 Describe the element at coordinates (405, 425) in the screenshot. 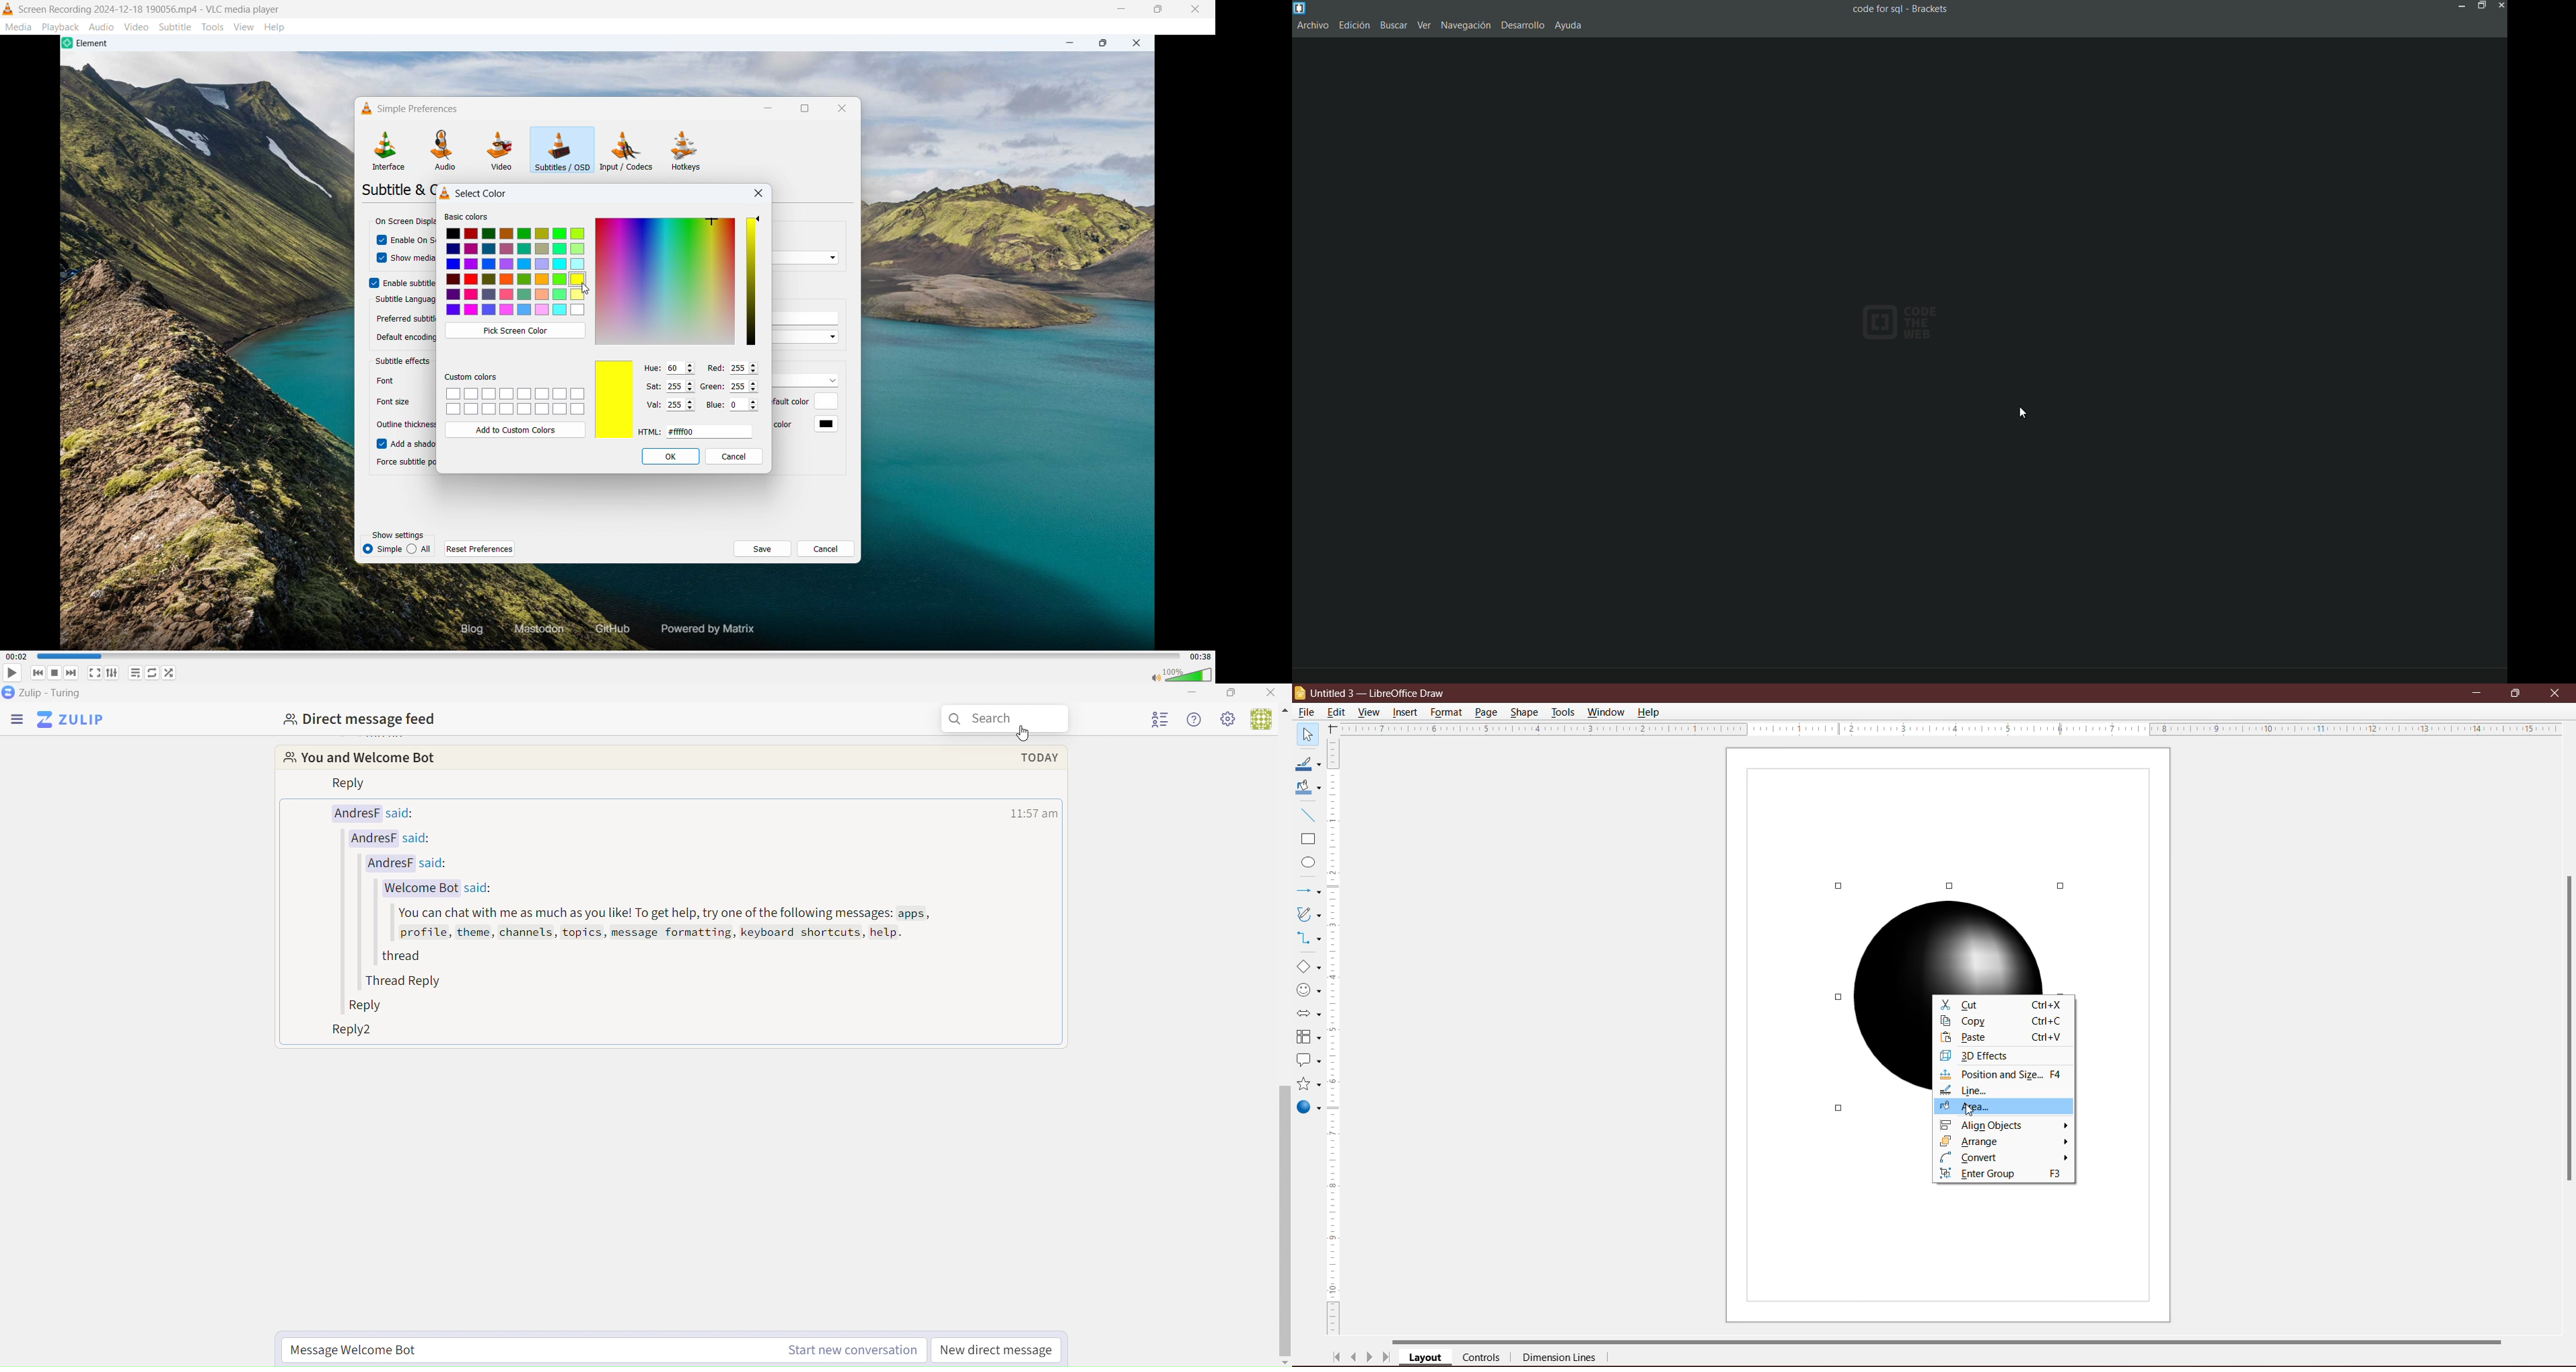

I see `Outline thickness.` at that location.